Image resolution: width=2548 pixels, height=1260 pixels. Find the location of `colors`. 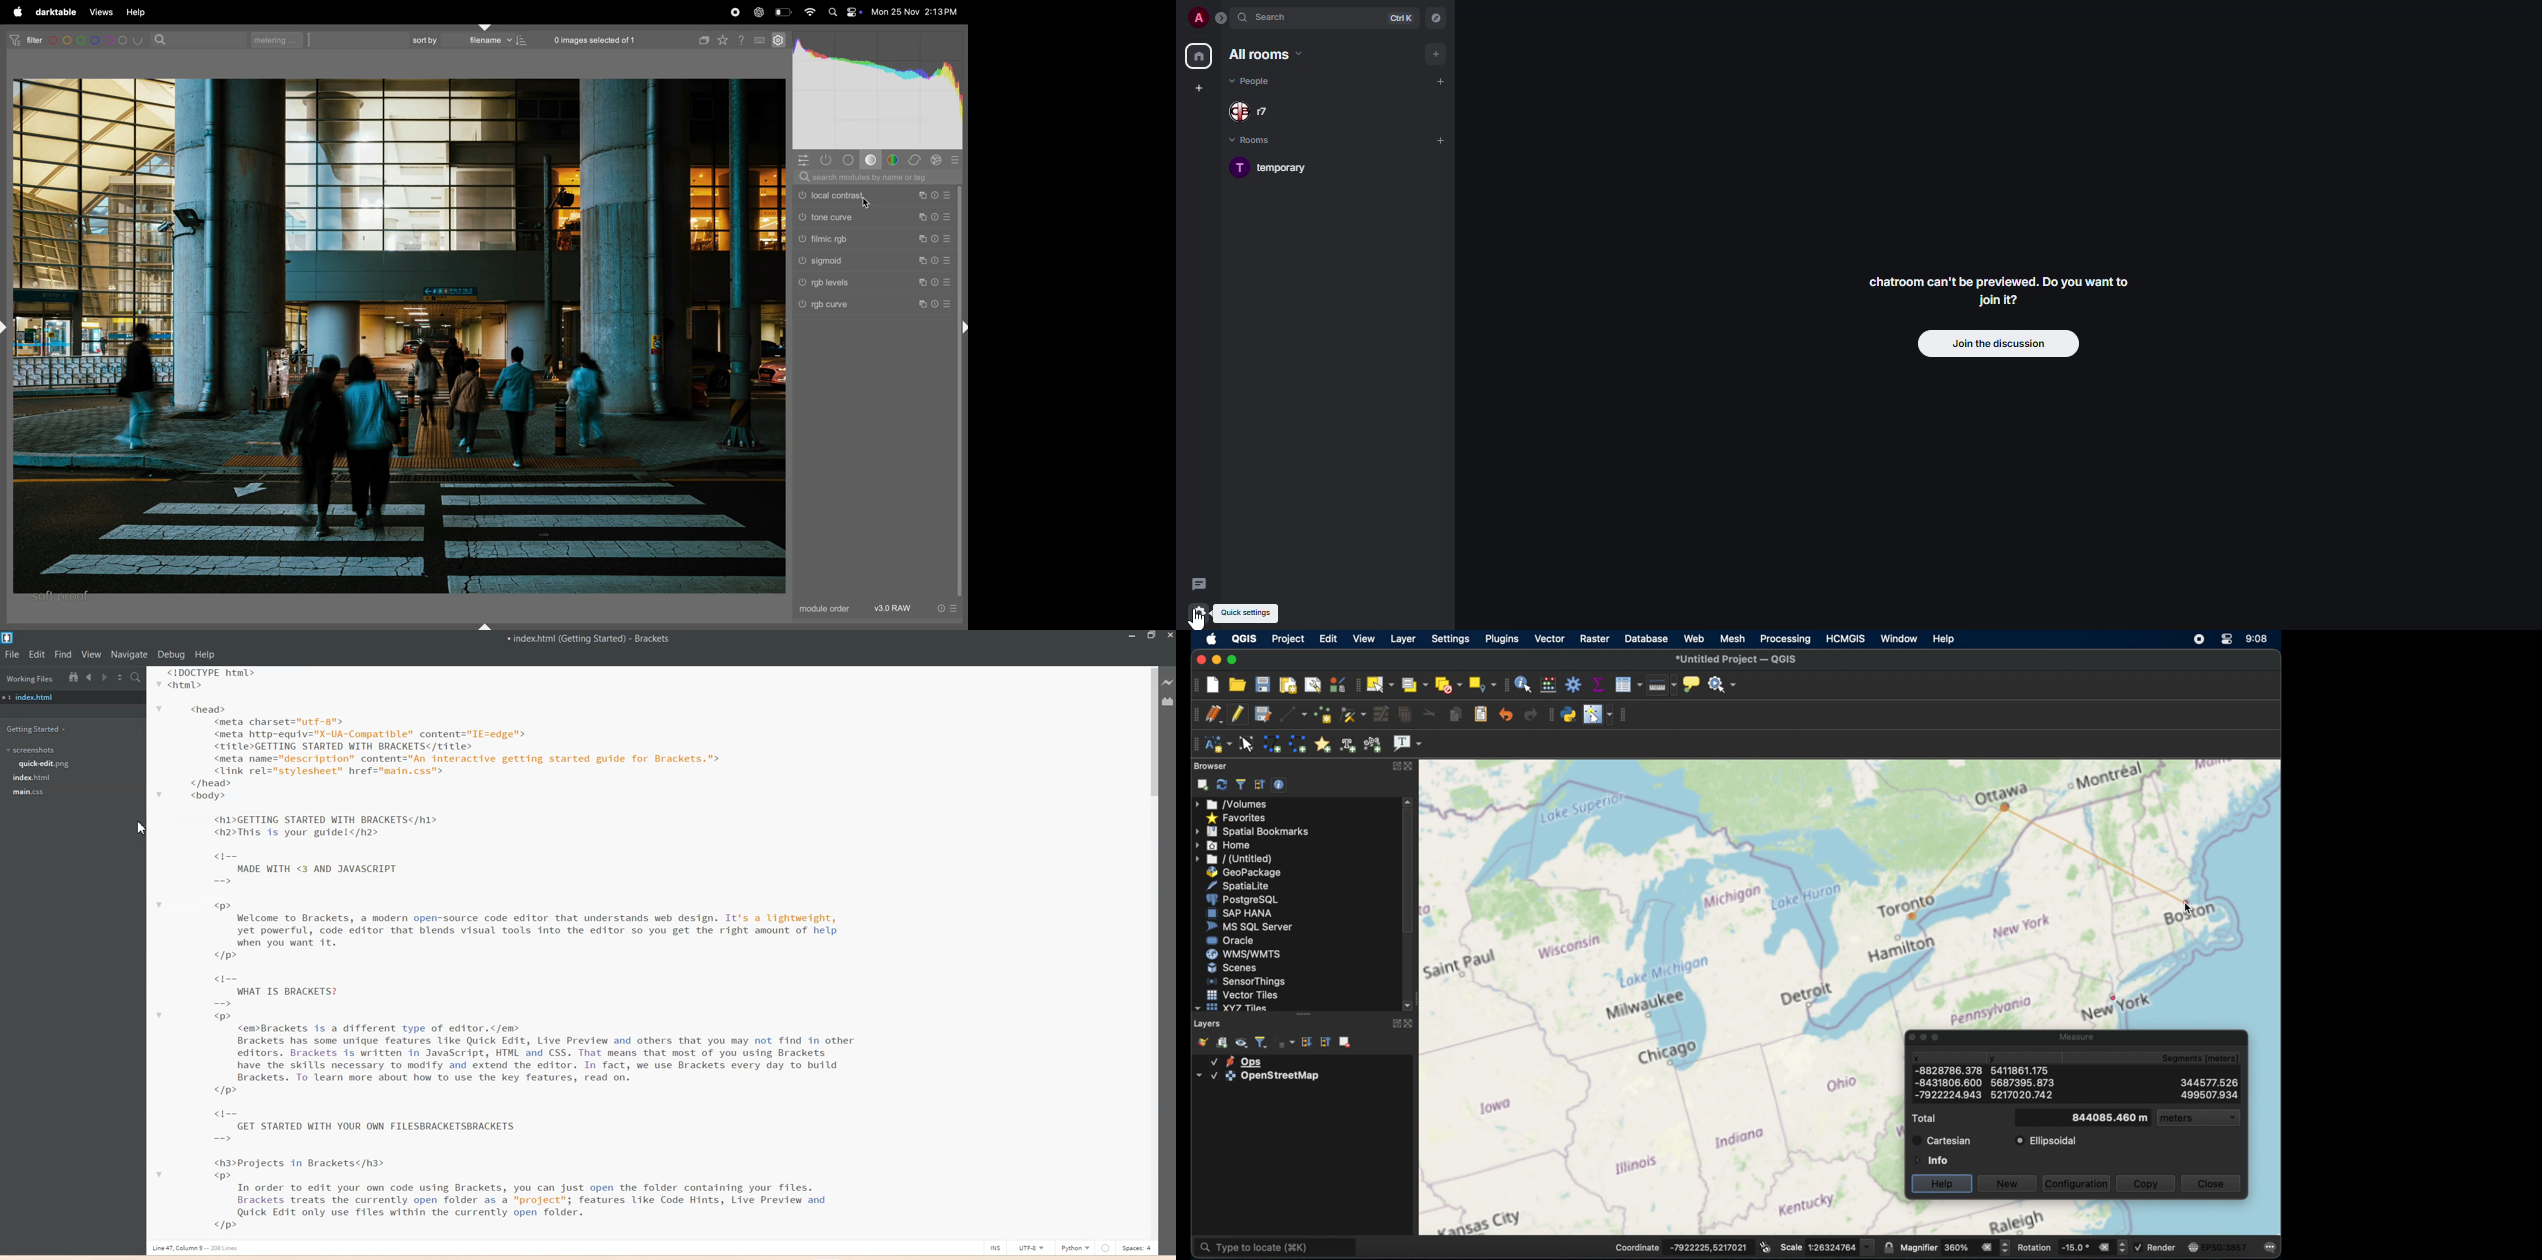

colors is located at coordinates (895, 159).